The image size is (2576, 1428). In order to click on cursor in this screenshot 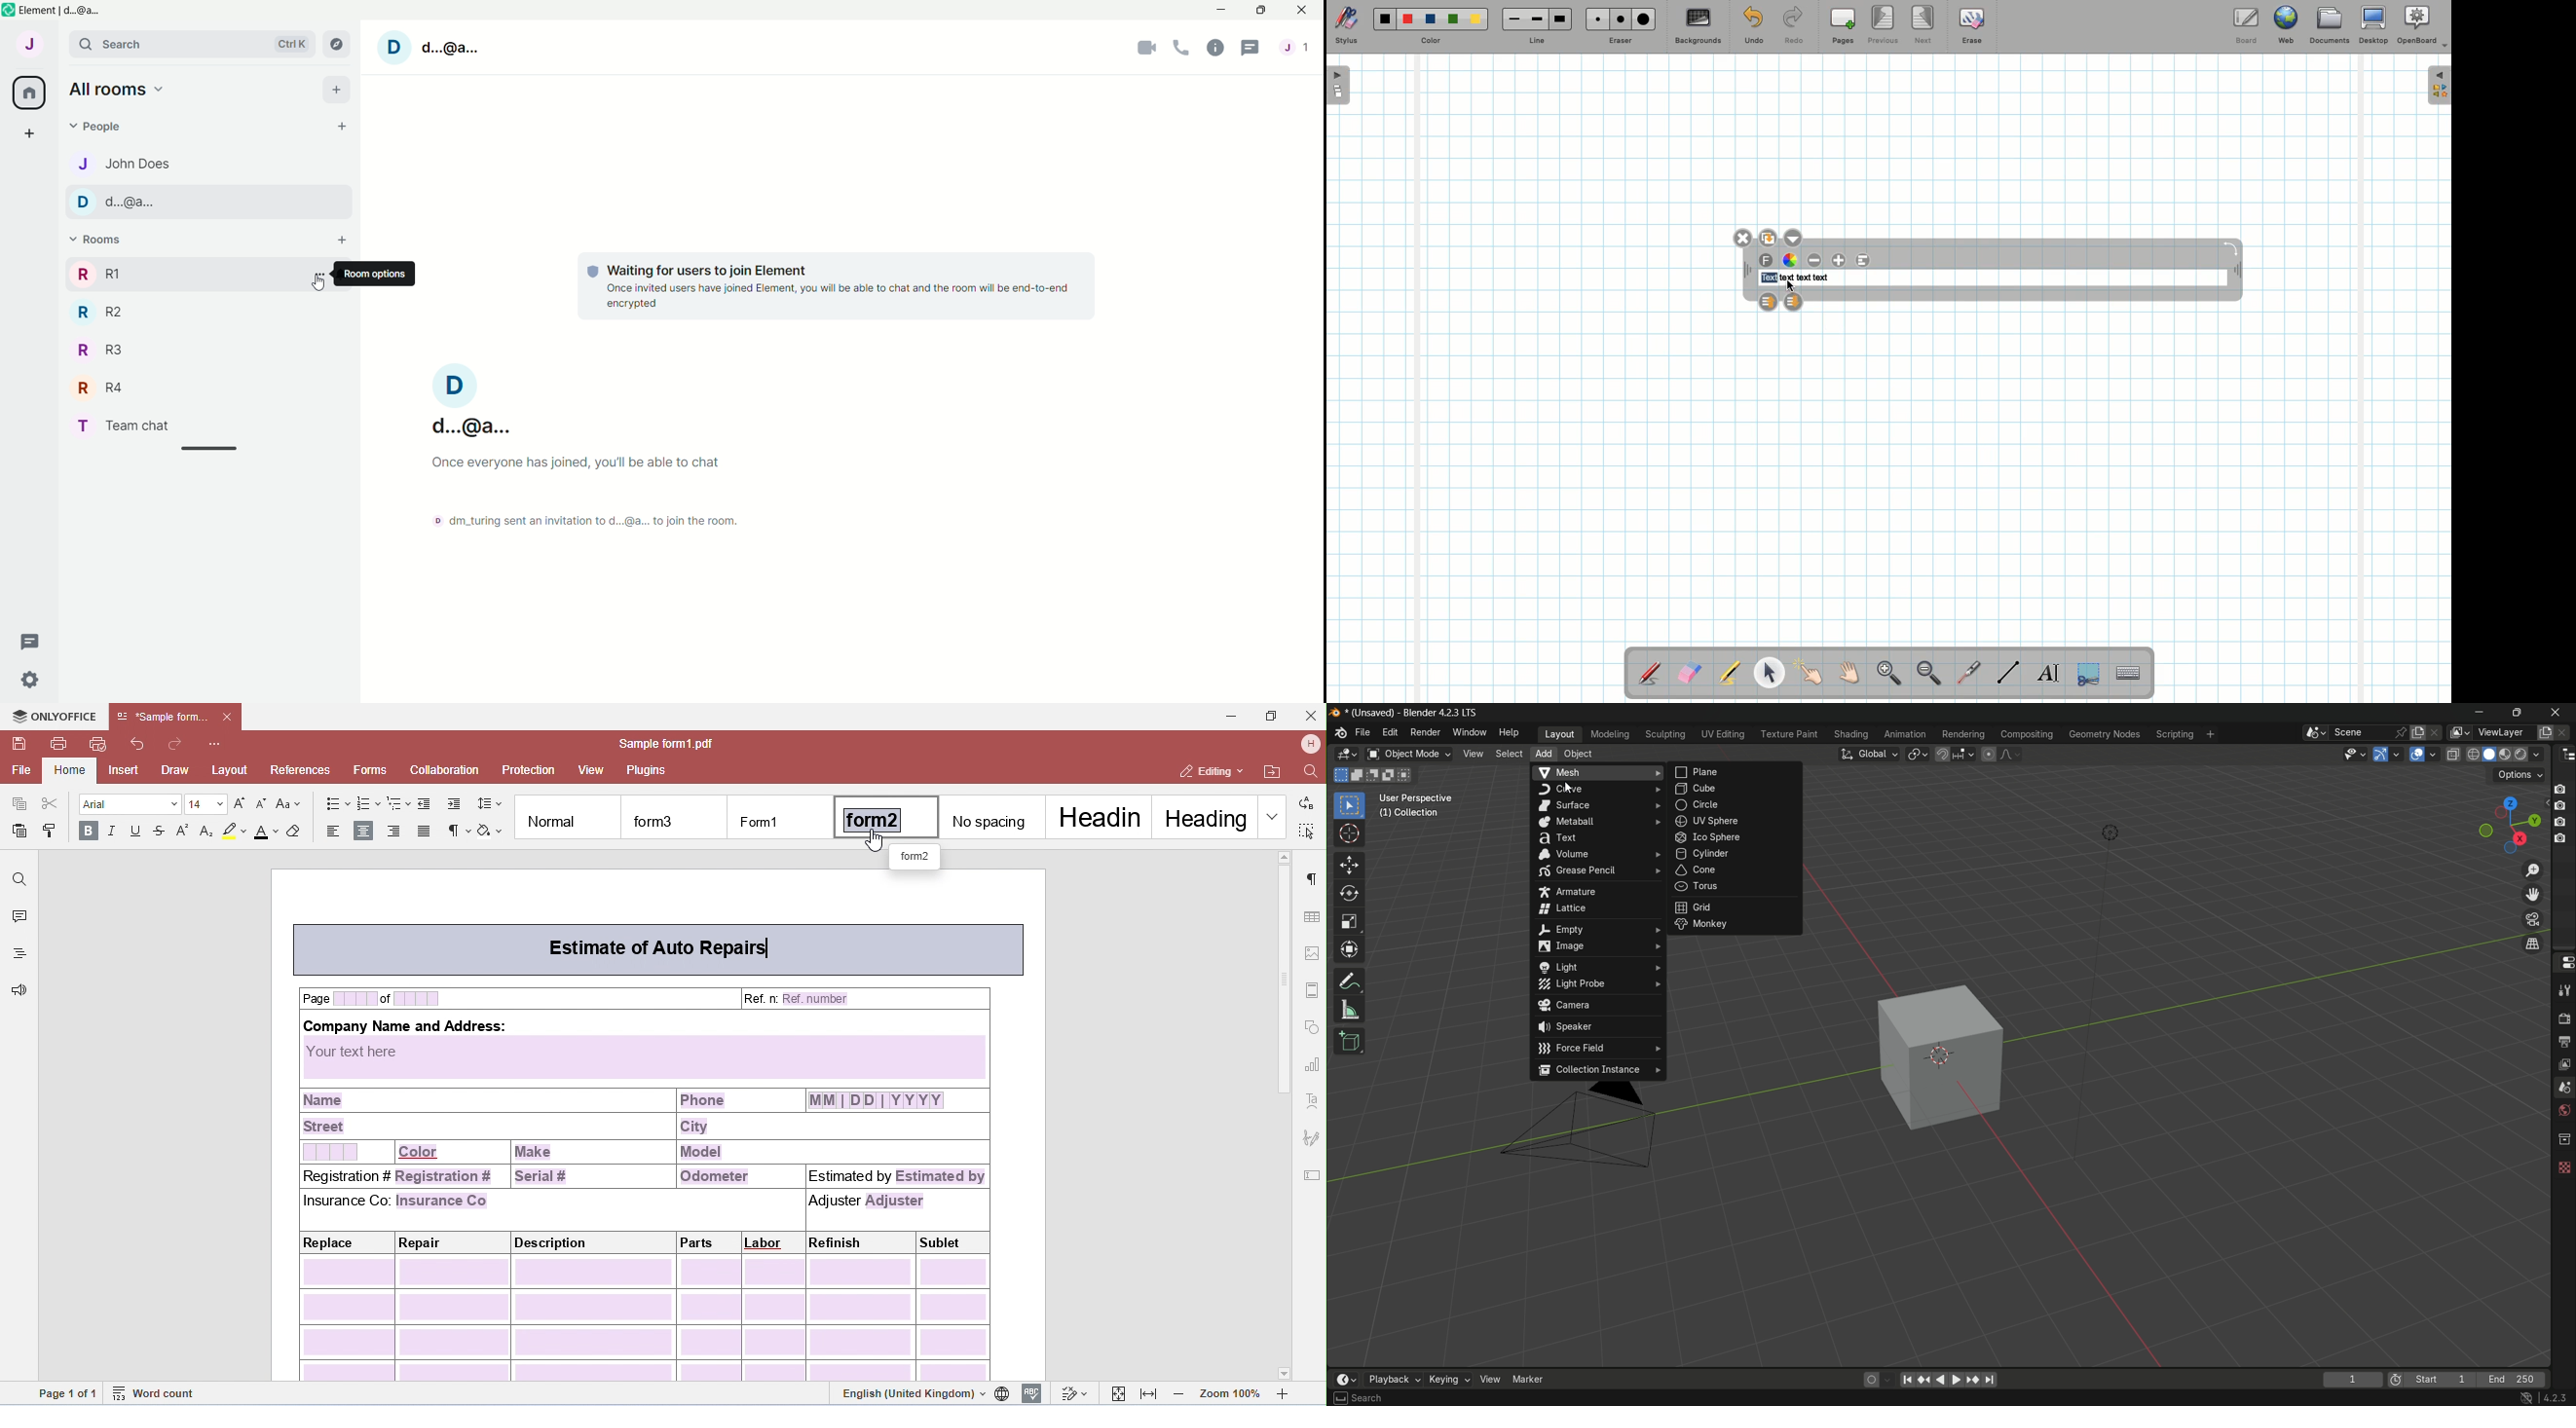, I will do `click(1569, 787)`.